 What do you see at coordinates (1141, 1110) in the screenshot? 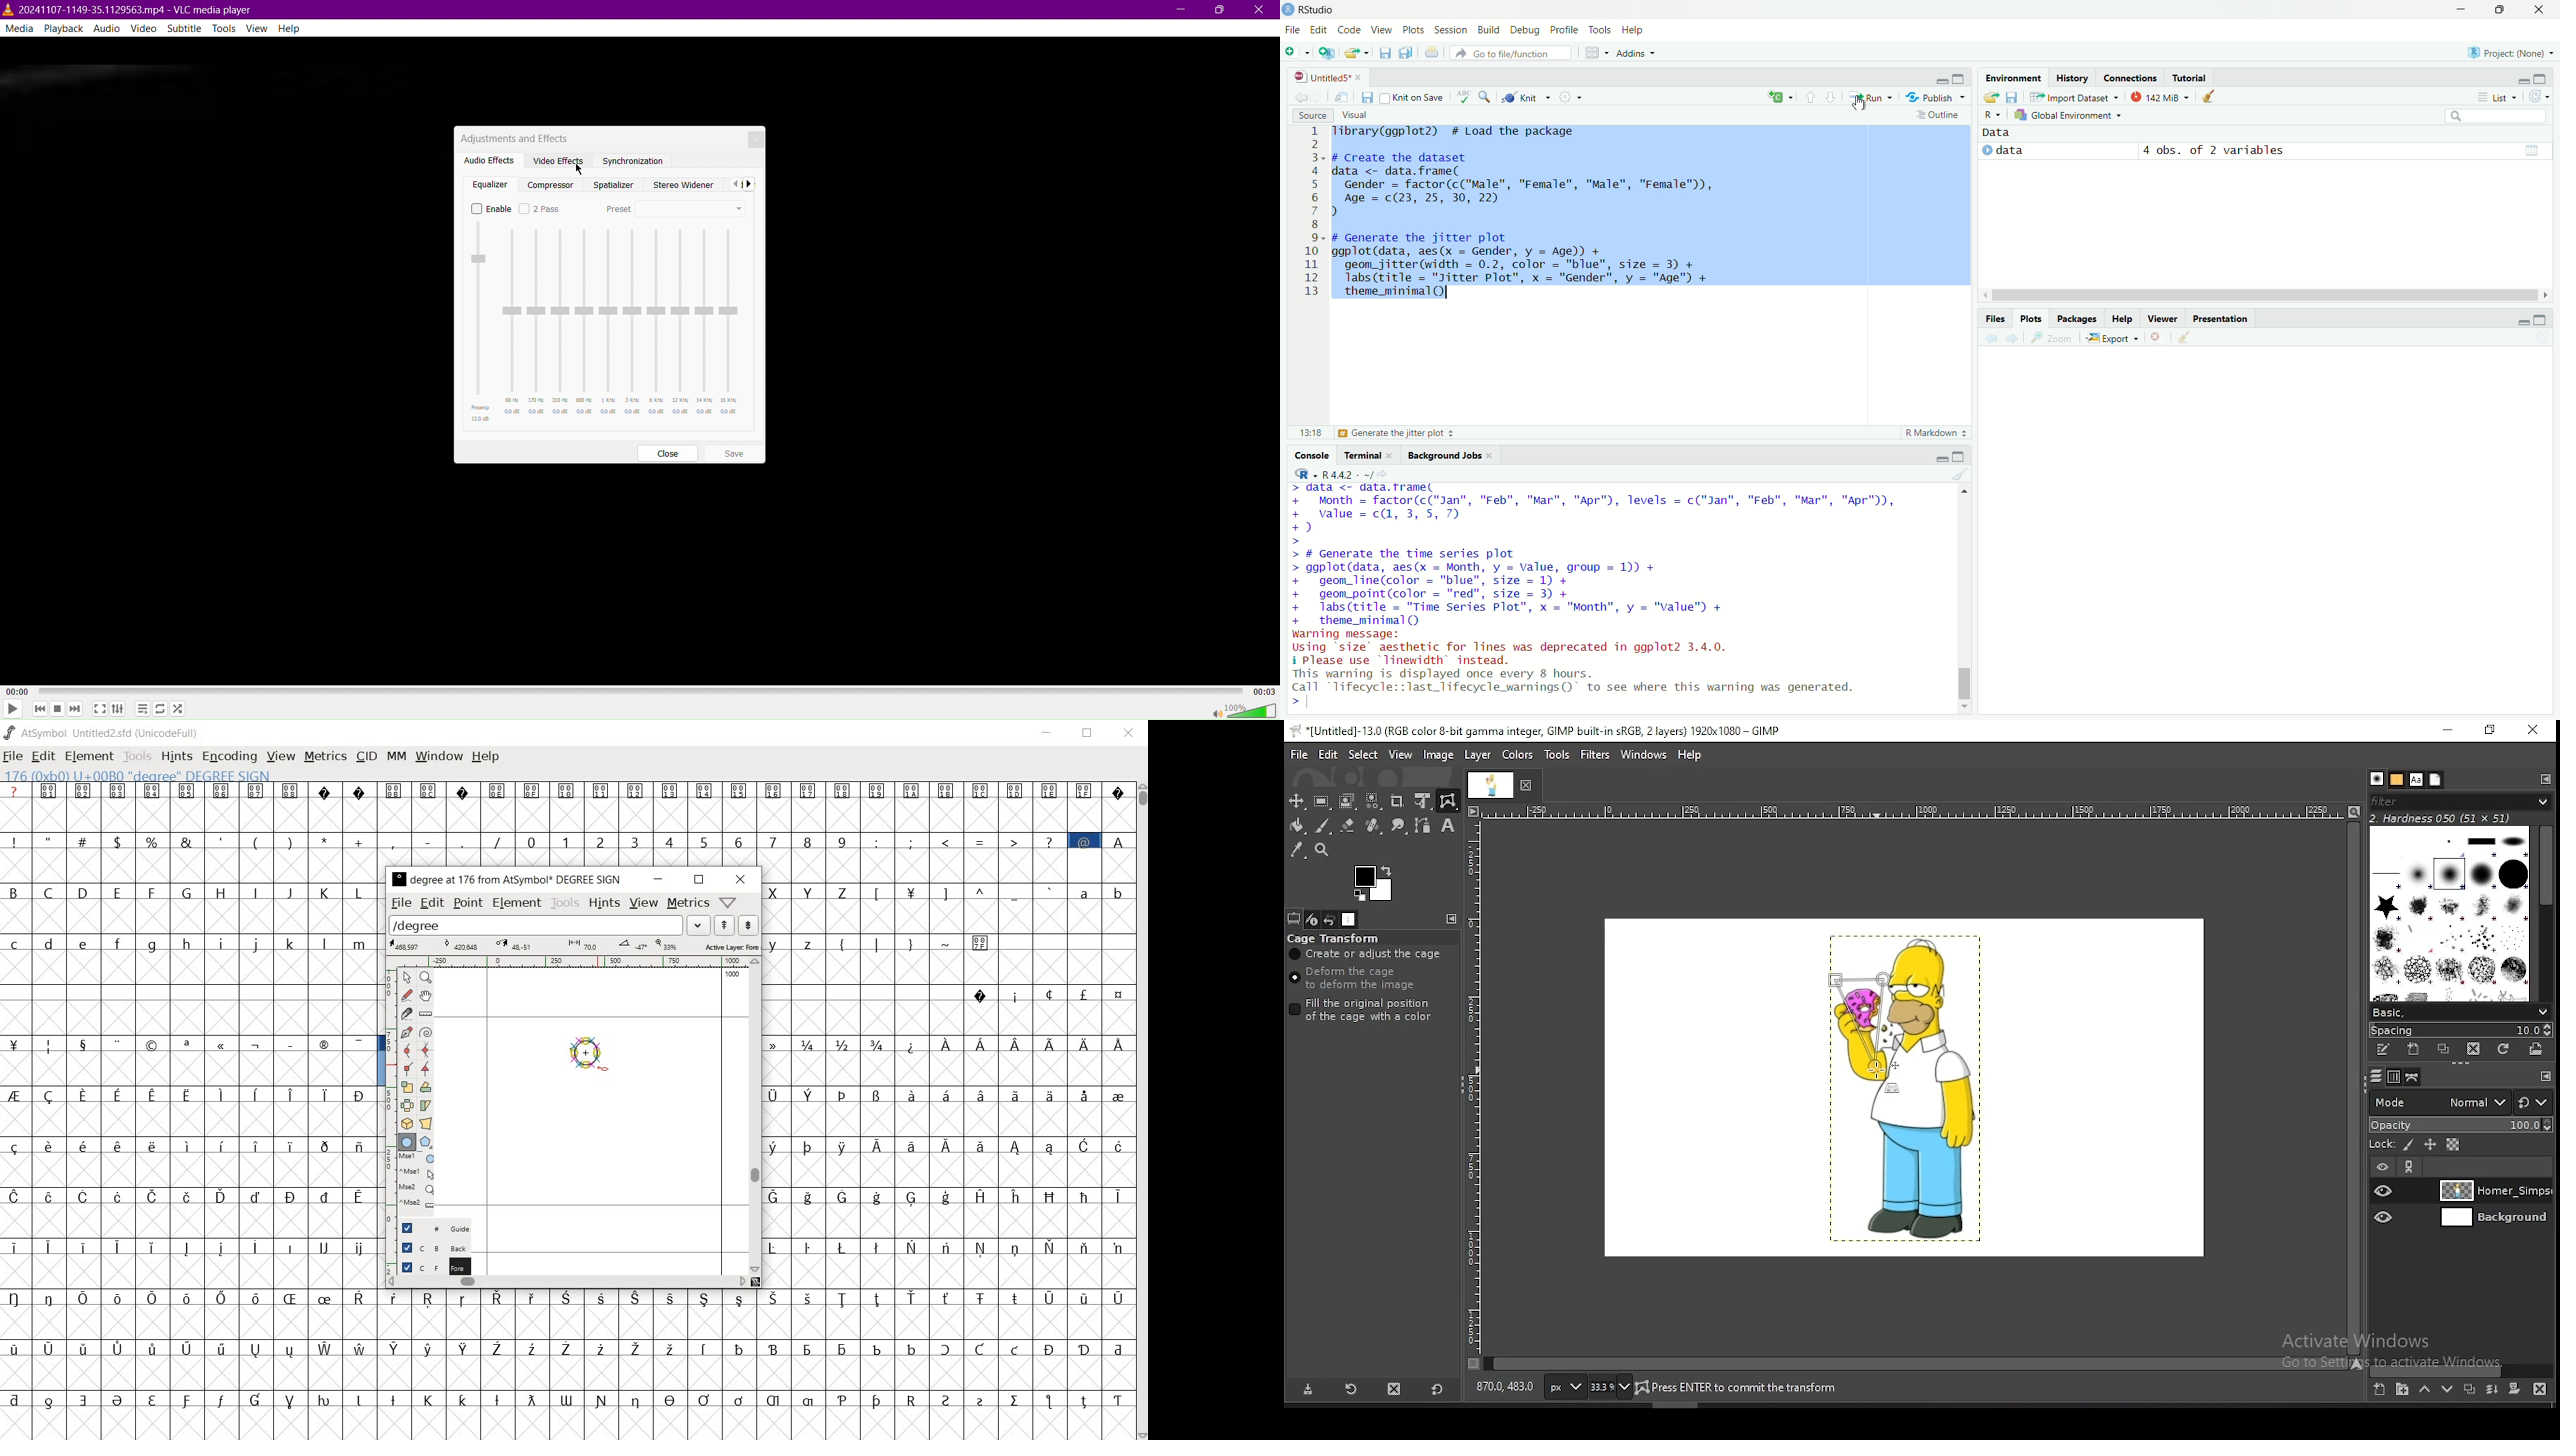
I see `scrollbar` at bounding box center [1141, 1110].